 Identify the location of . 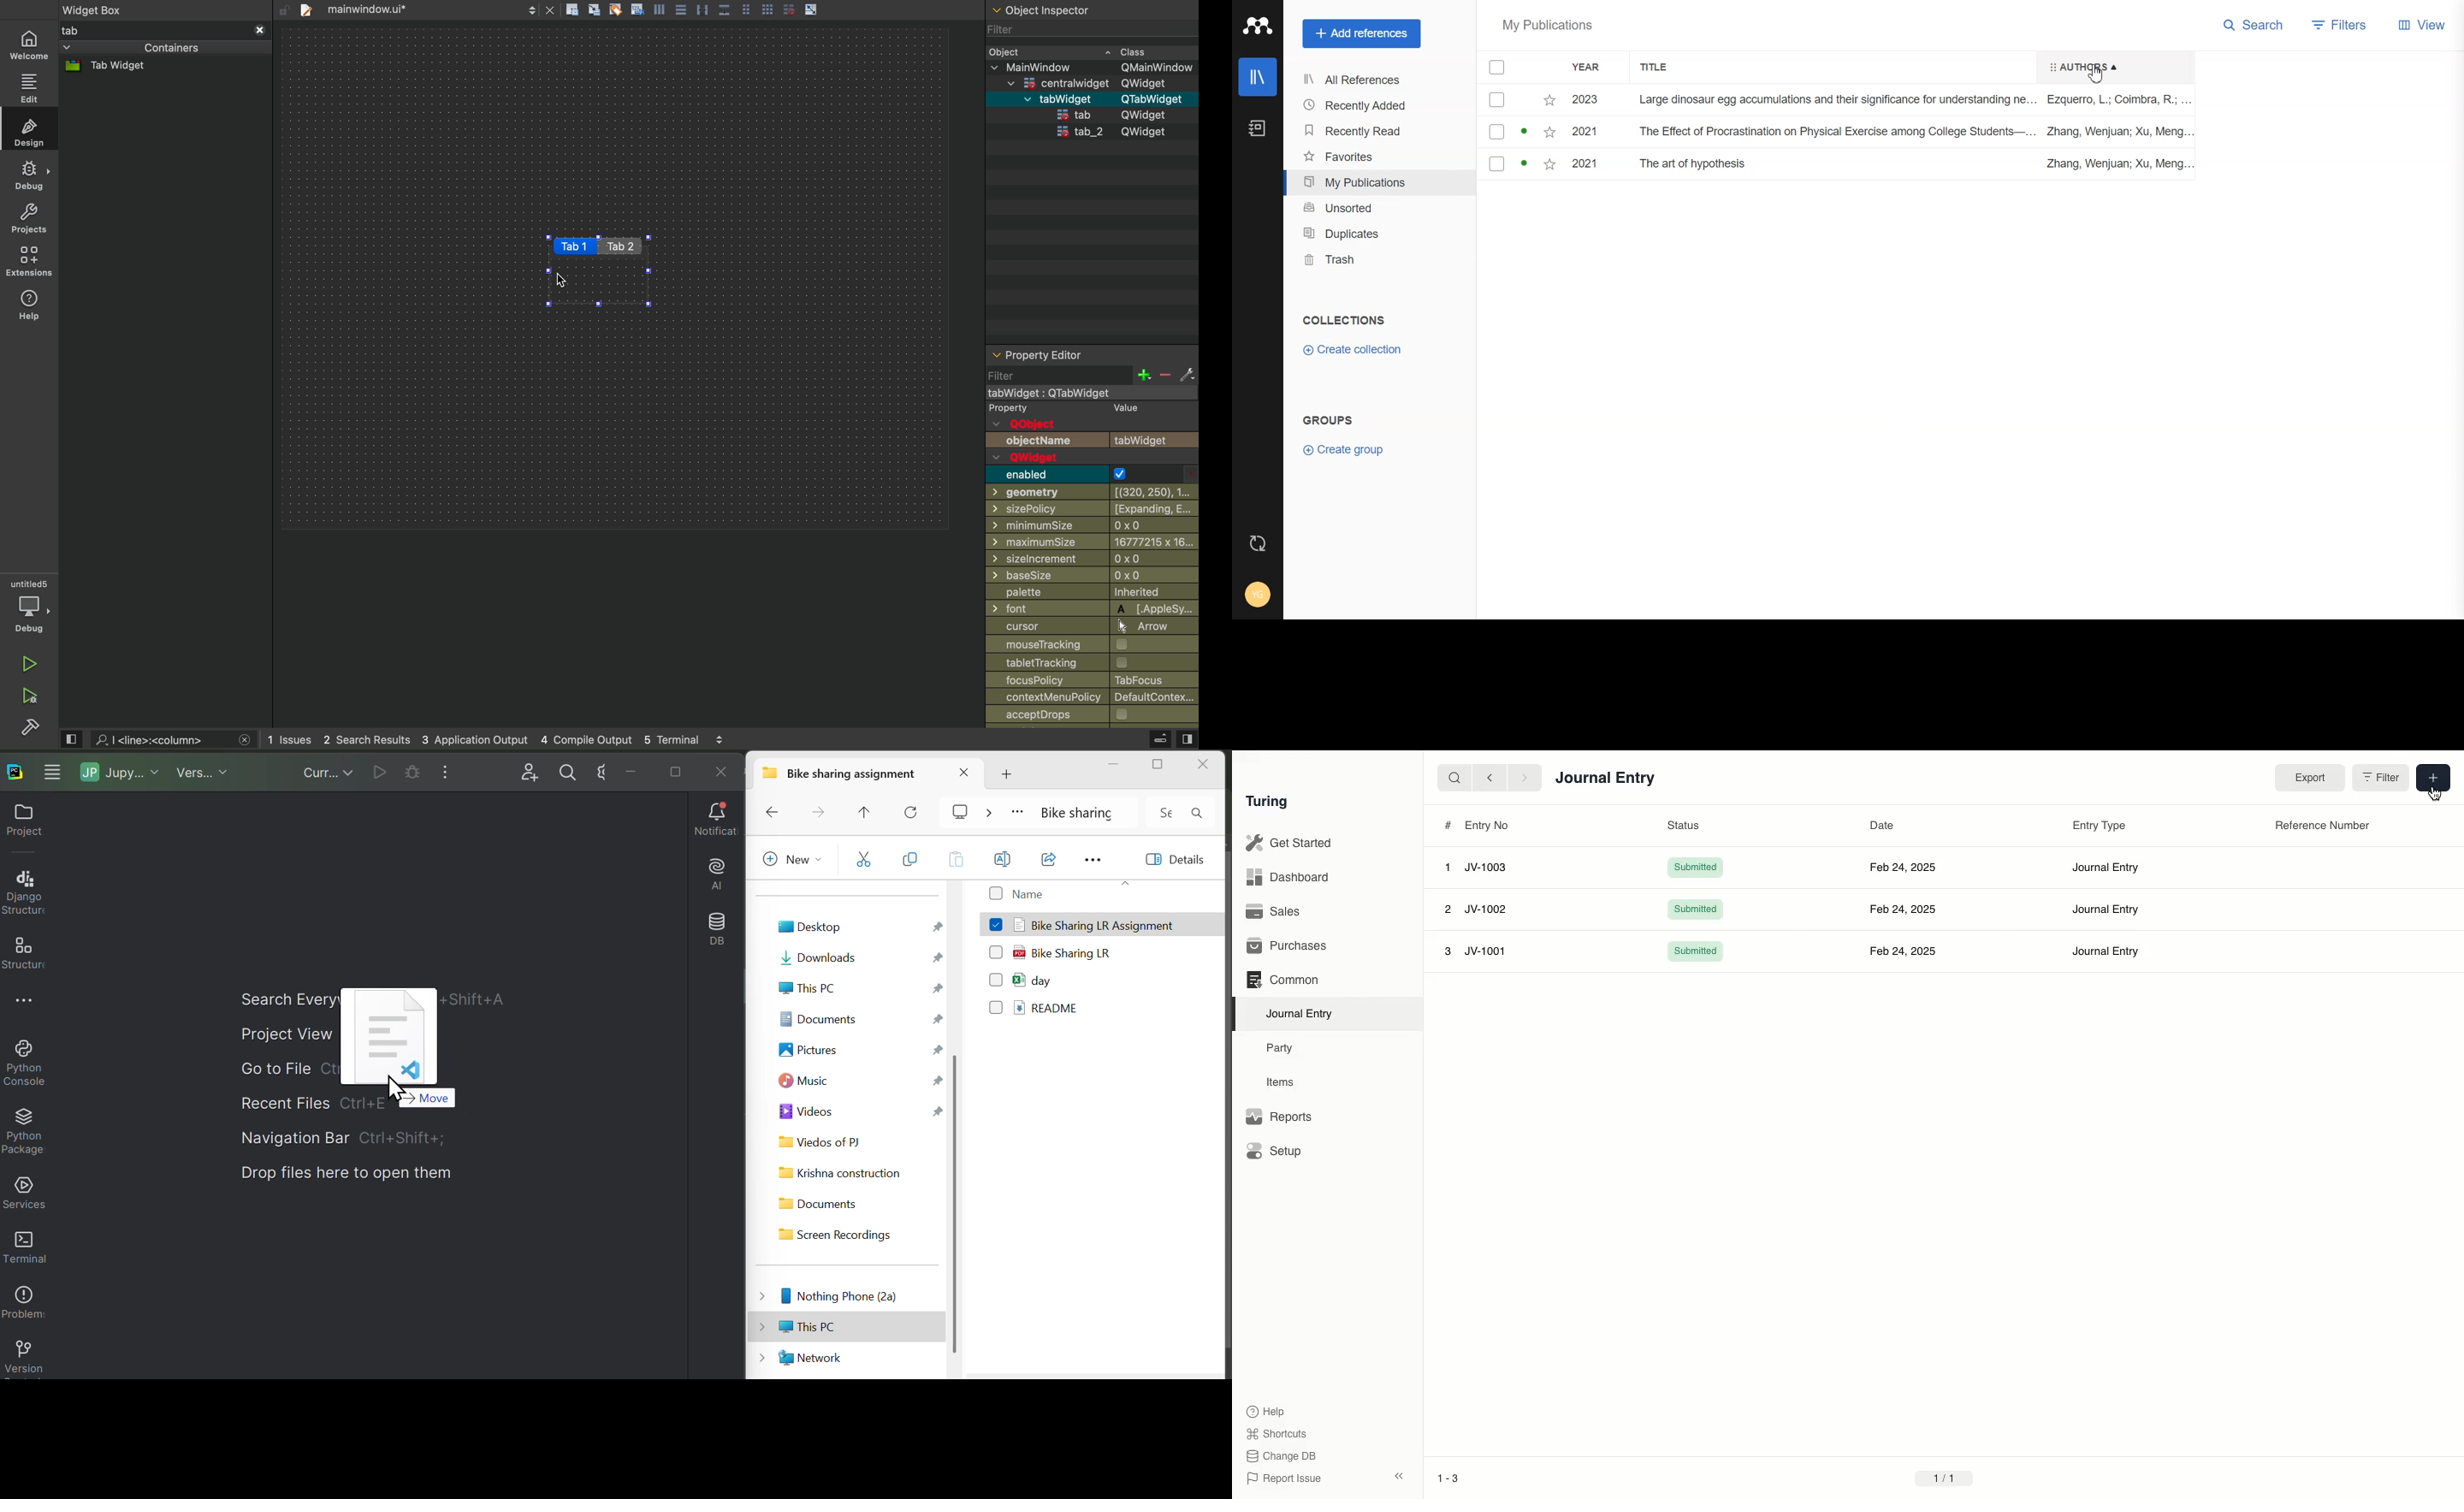
(601, 769).